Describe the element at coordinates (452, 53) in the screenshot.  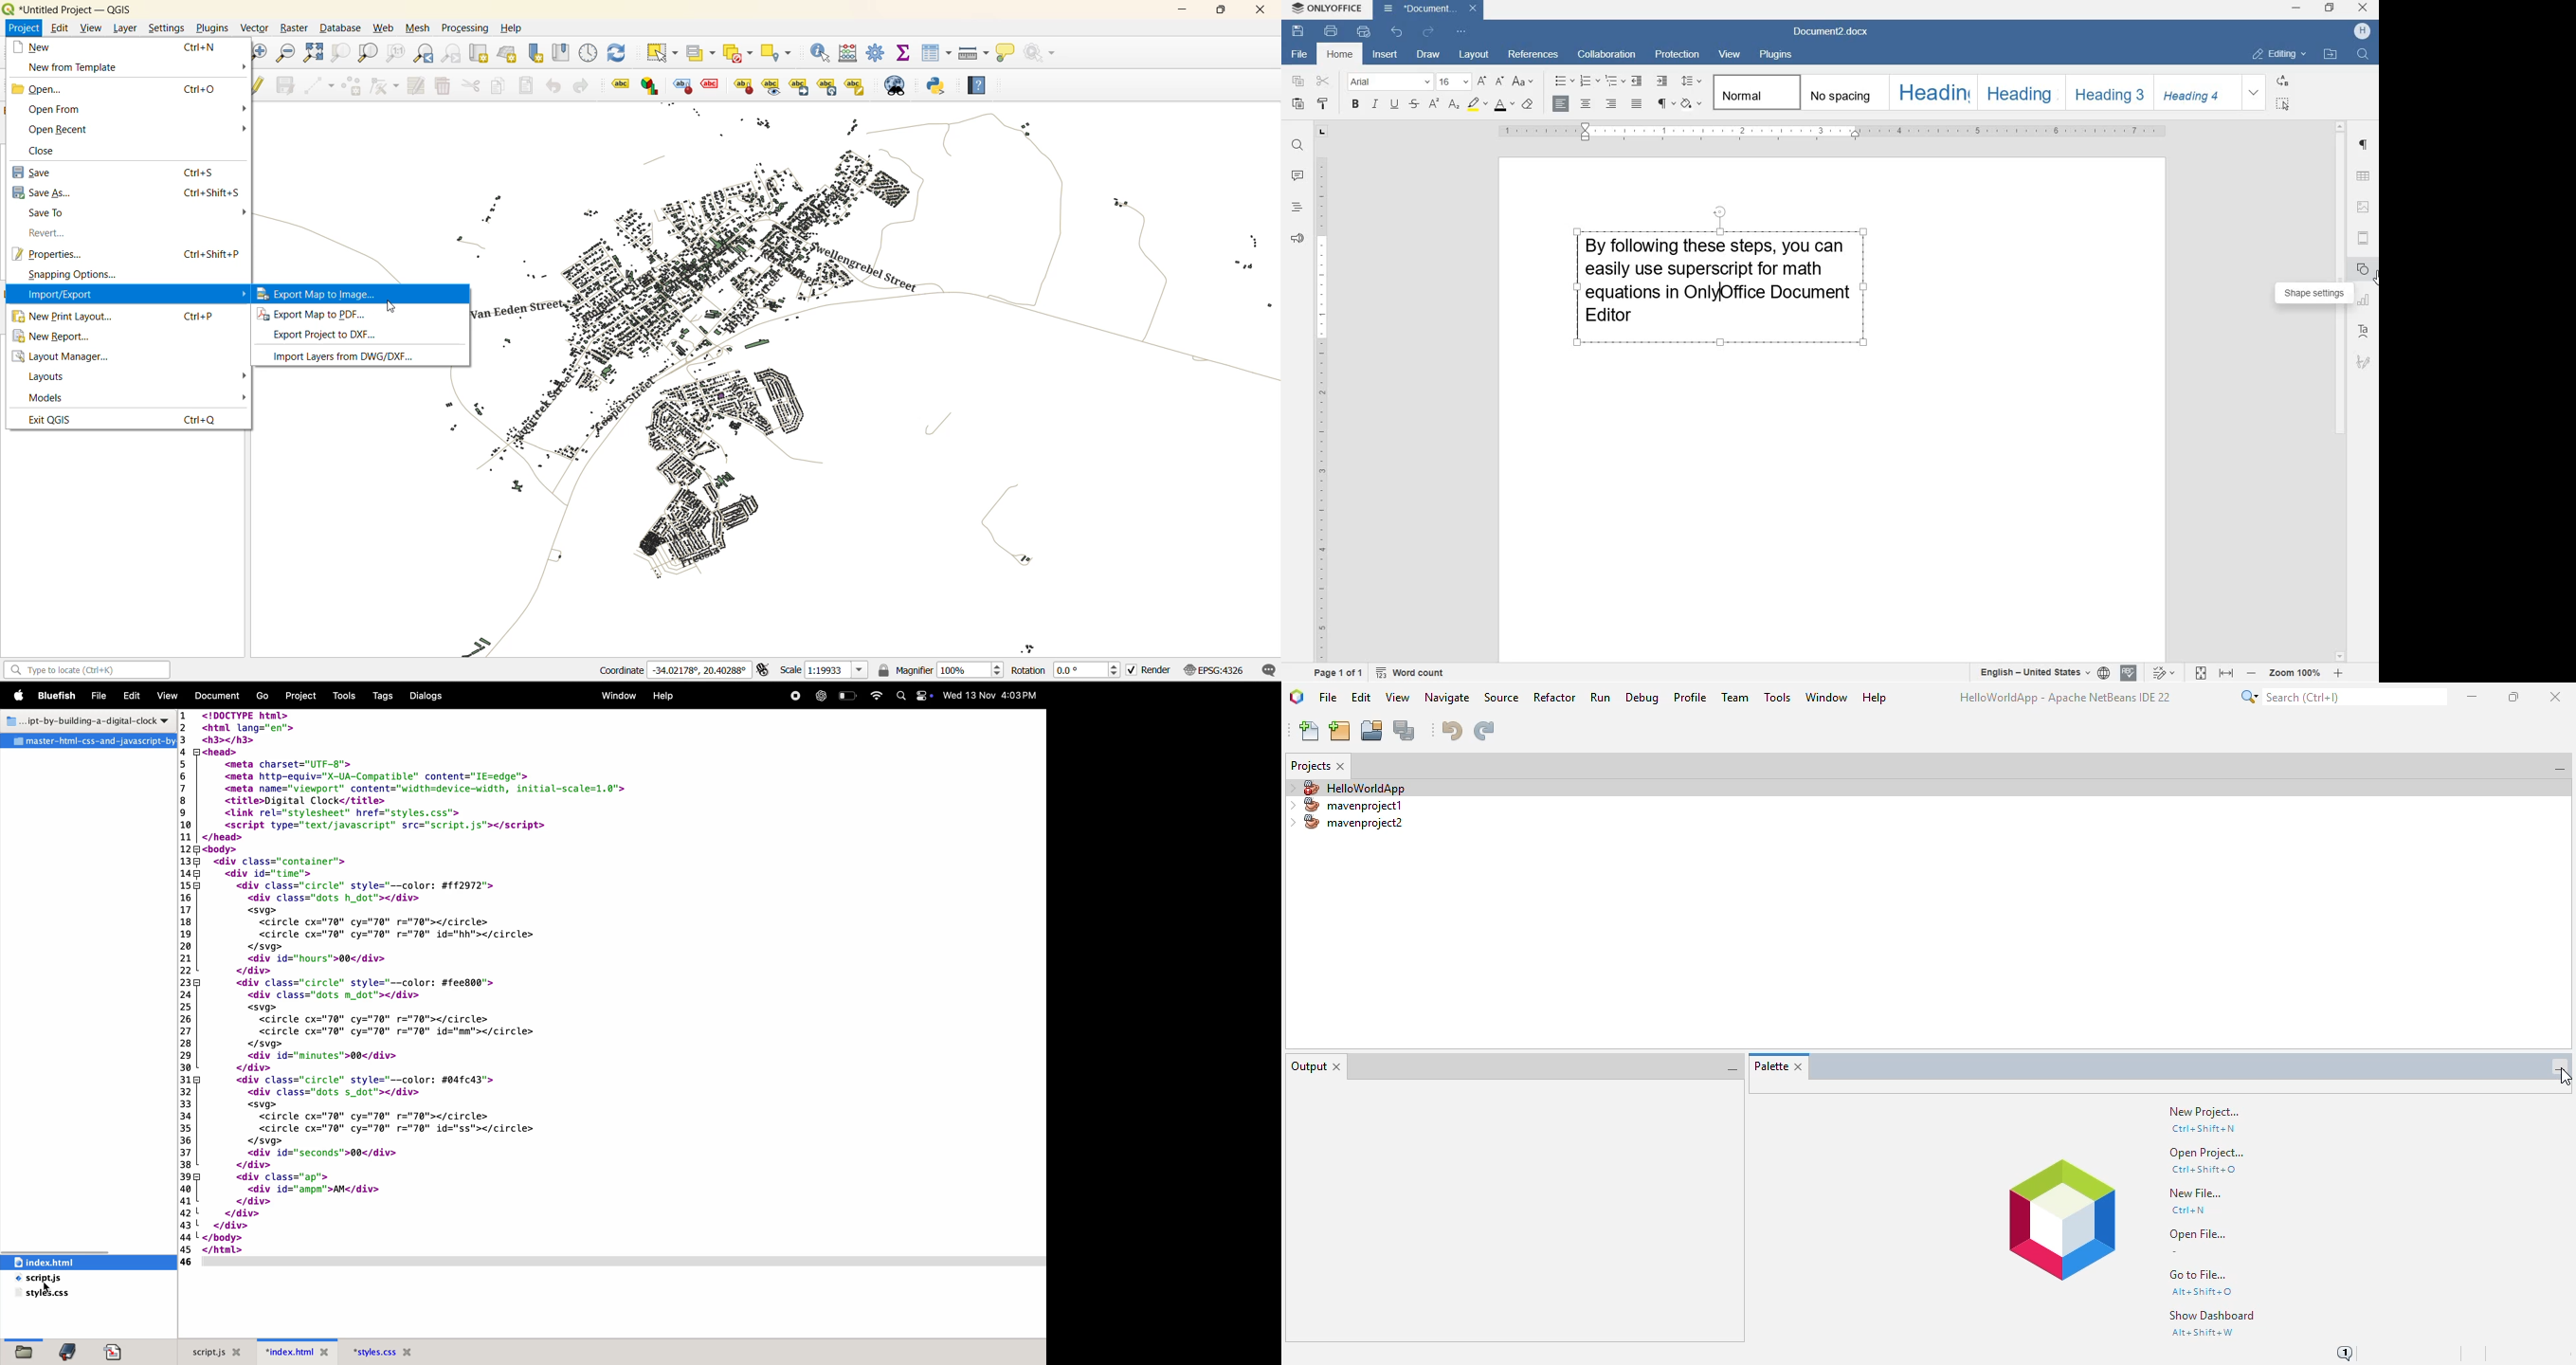
I see `zoom next` at that location.